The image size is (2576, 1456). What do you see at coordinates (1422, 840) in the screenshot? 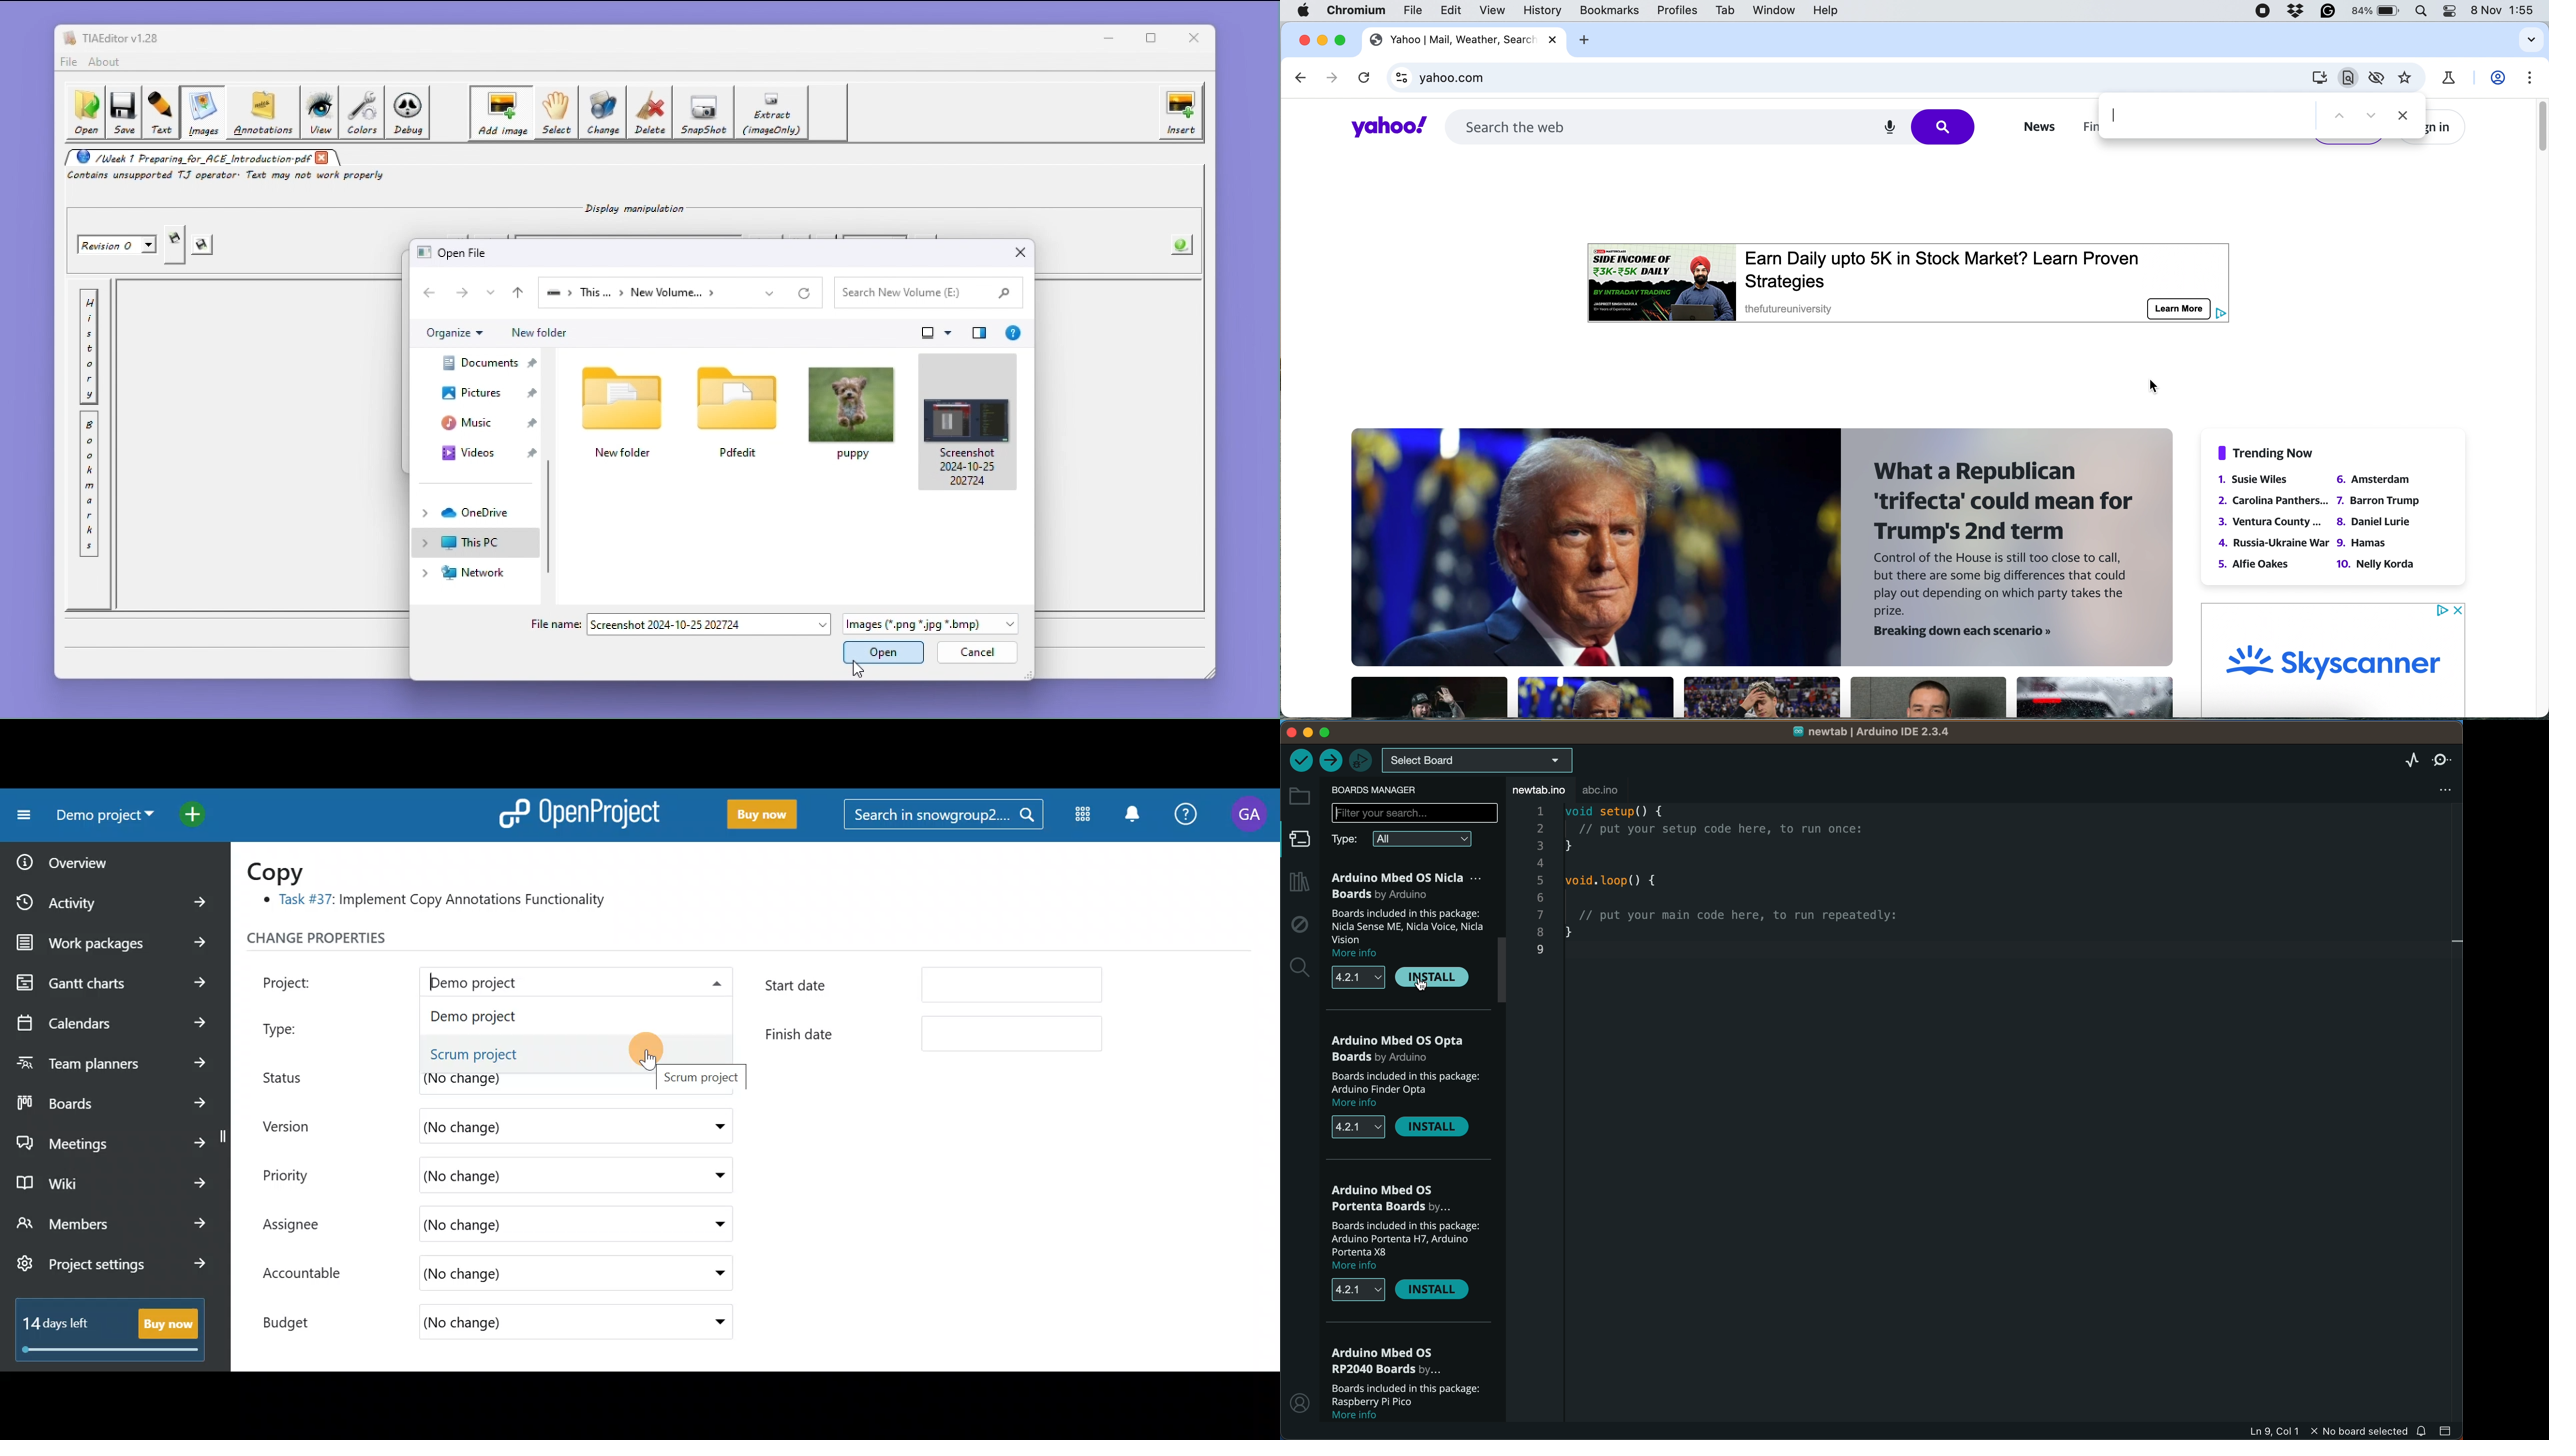
I see `all` at bounding box center [1422, 840].